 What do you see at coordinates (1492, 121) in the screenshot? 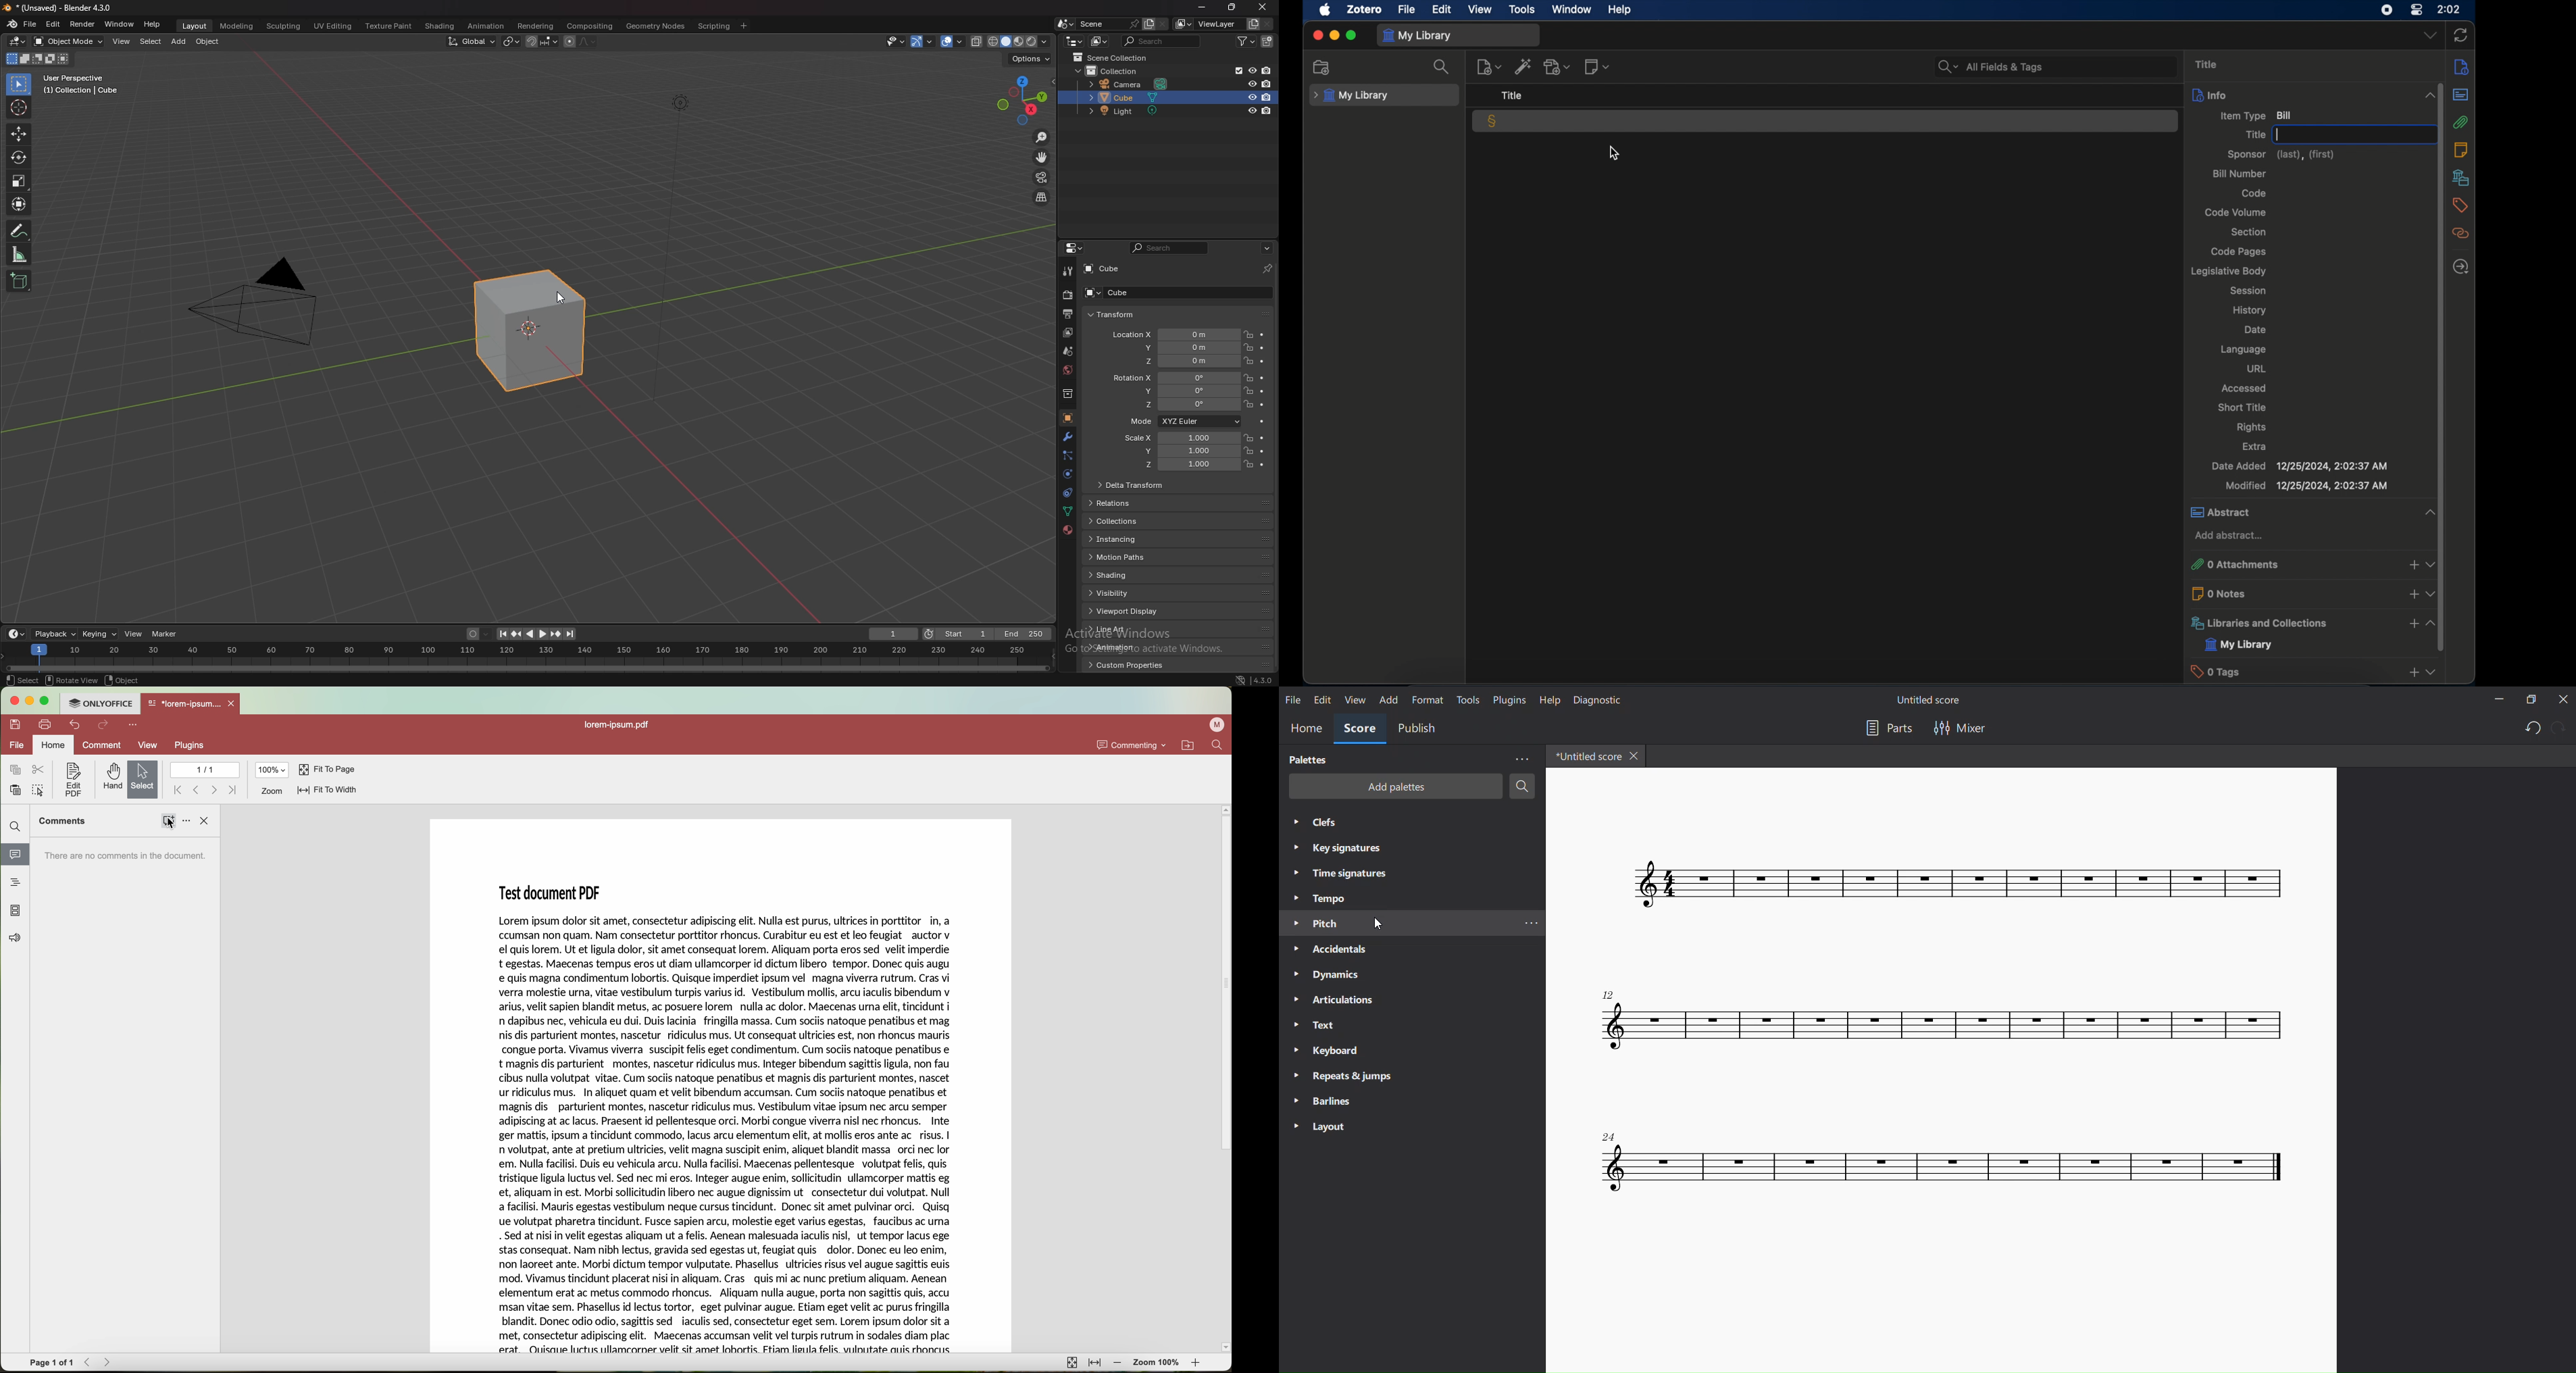
I see `bill` at bounding box center [1492, 121].